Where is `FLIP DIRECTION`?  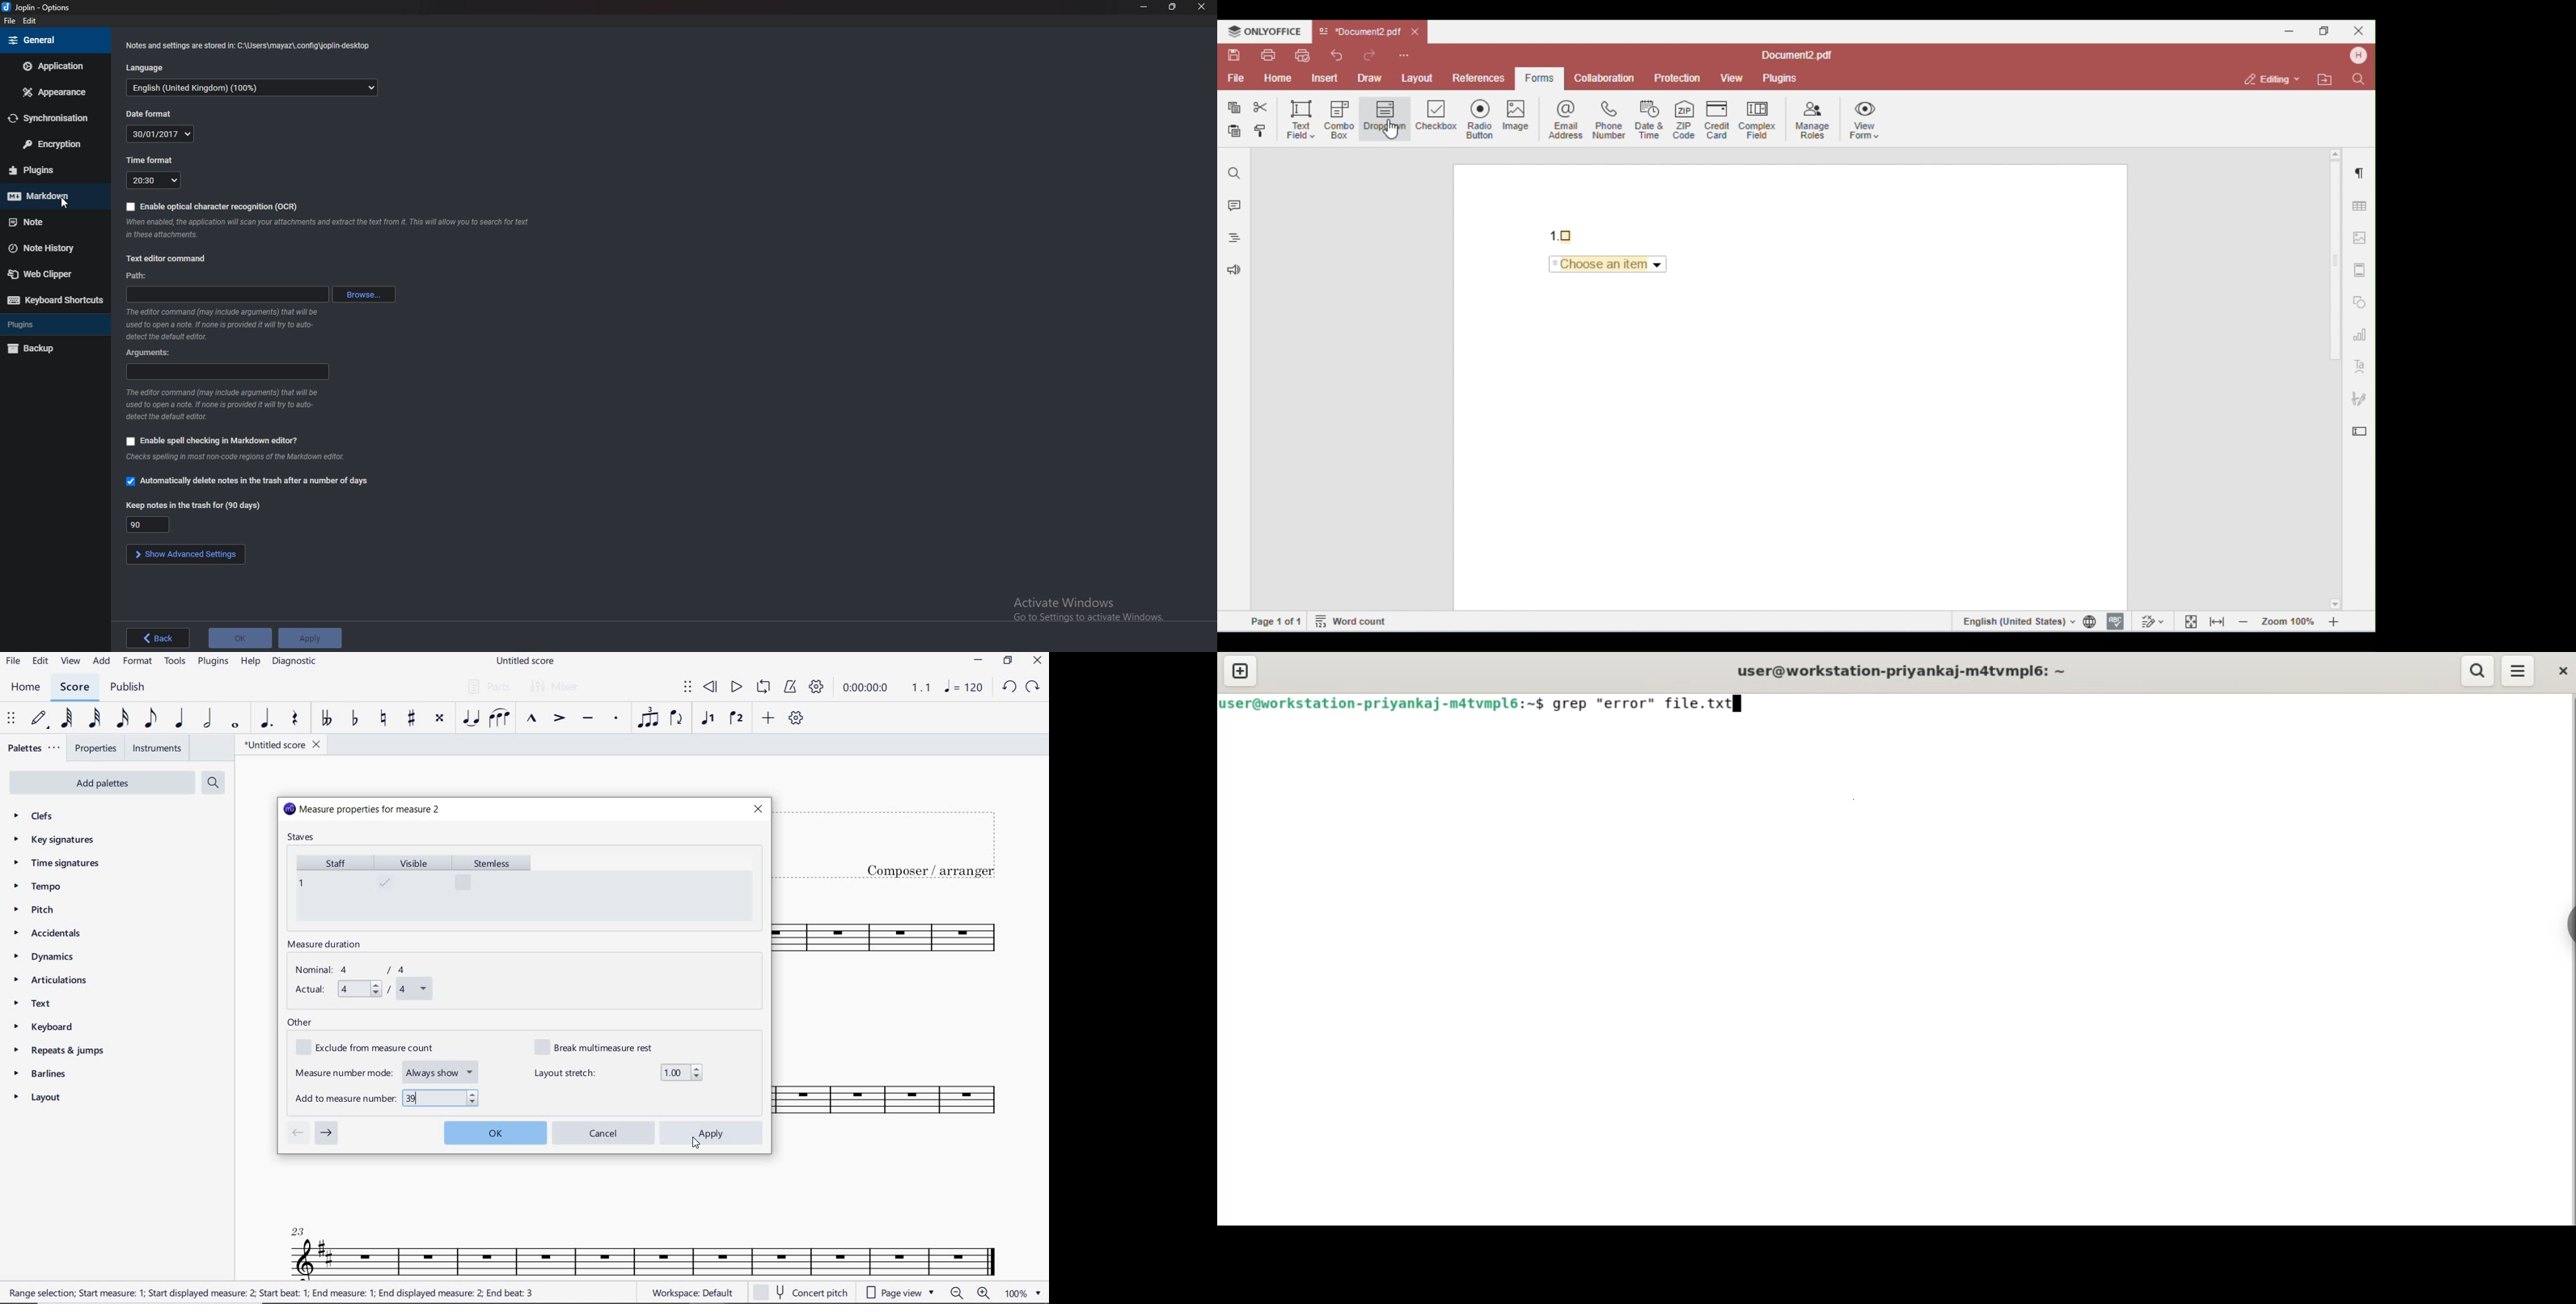 FLIP DIRECTION is located at coordinates (676, 719).